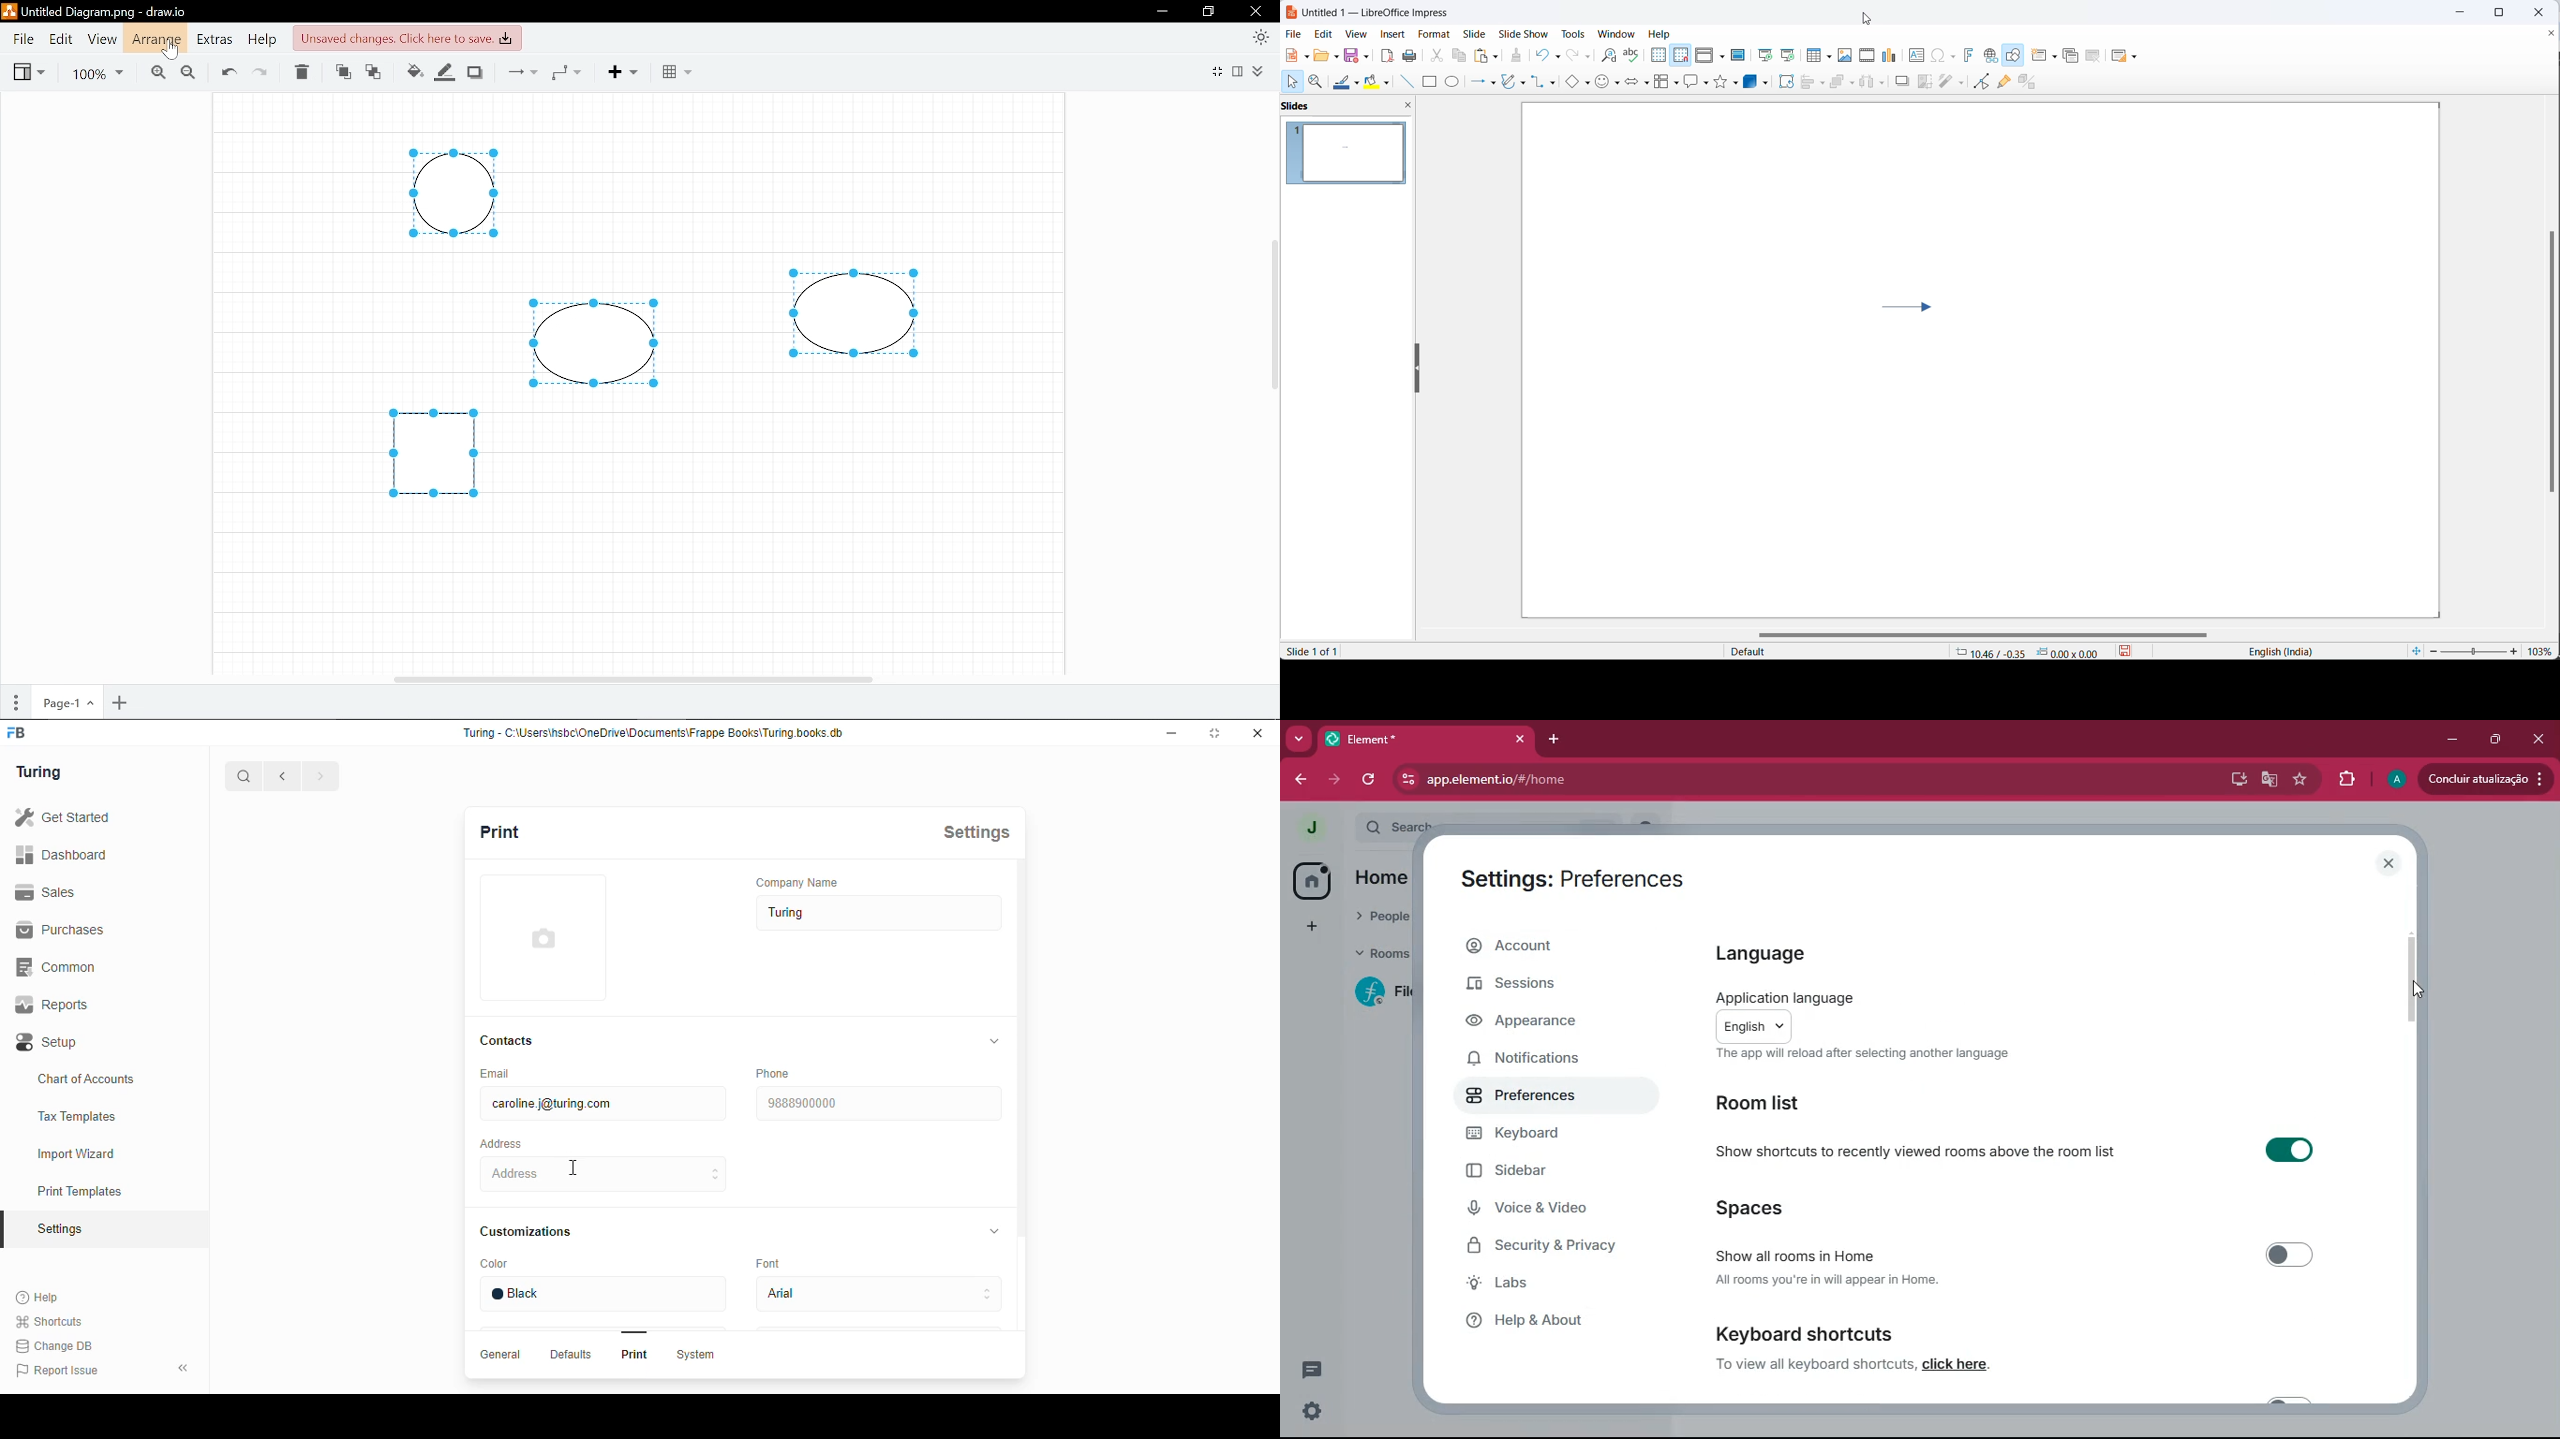 This screenshot has width=2576, height=1456. Describe the element at coordinates (1436, 55) in the screenshot. I see `cut` at that location.